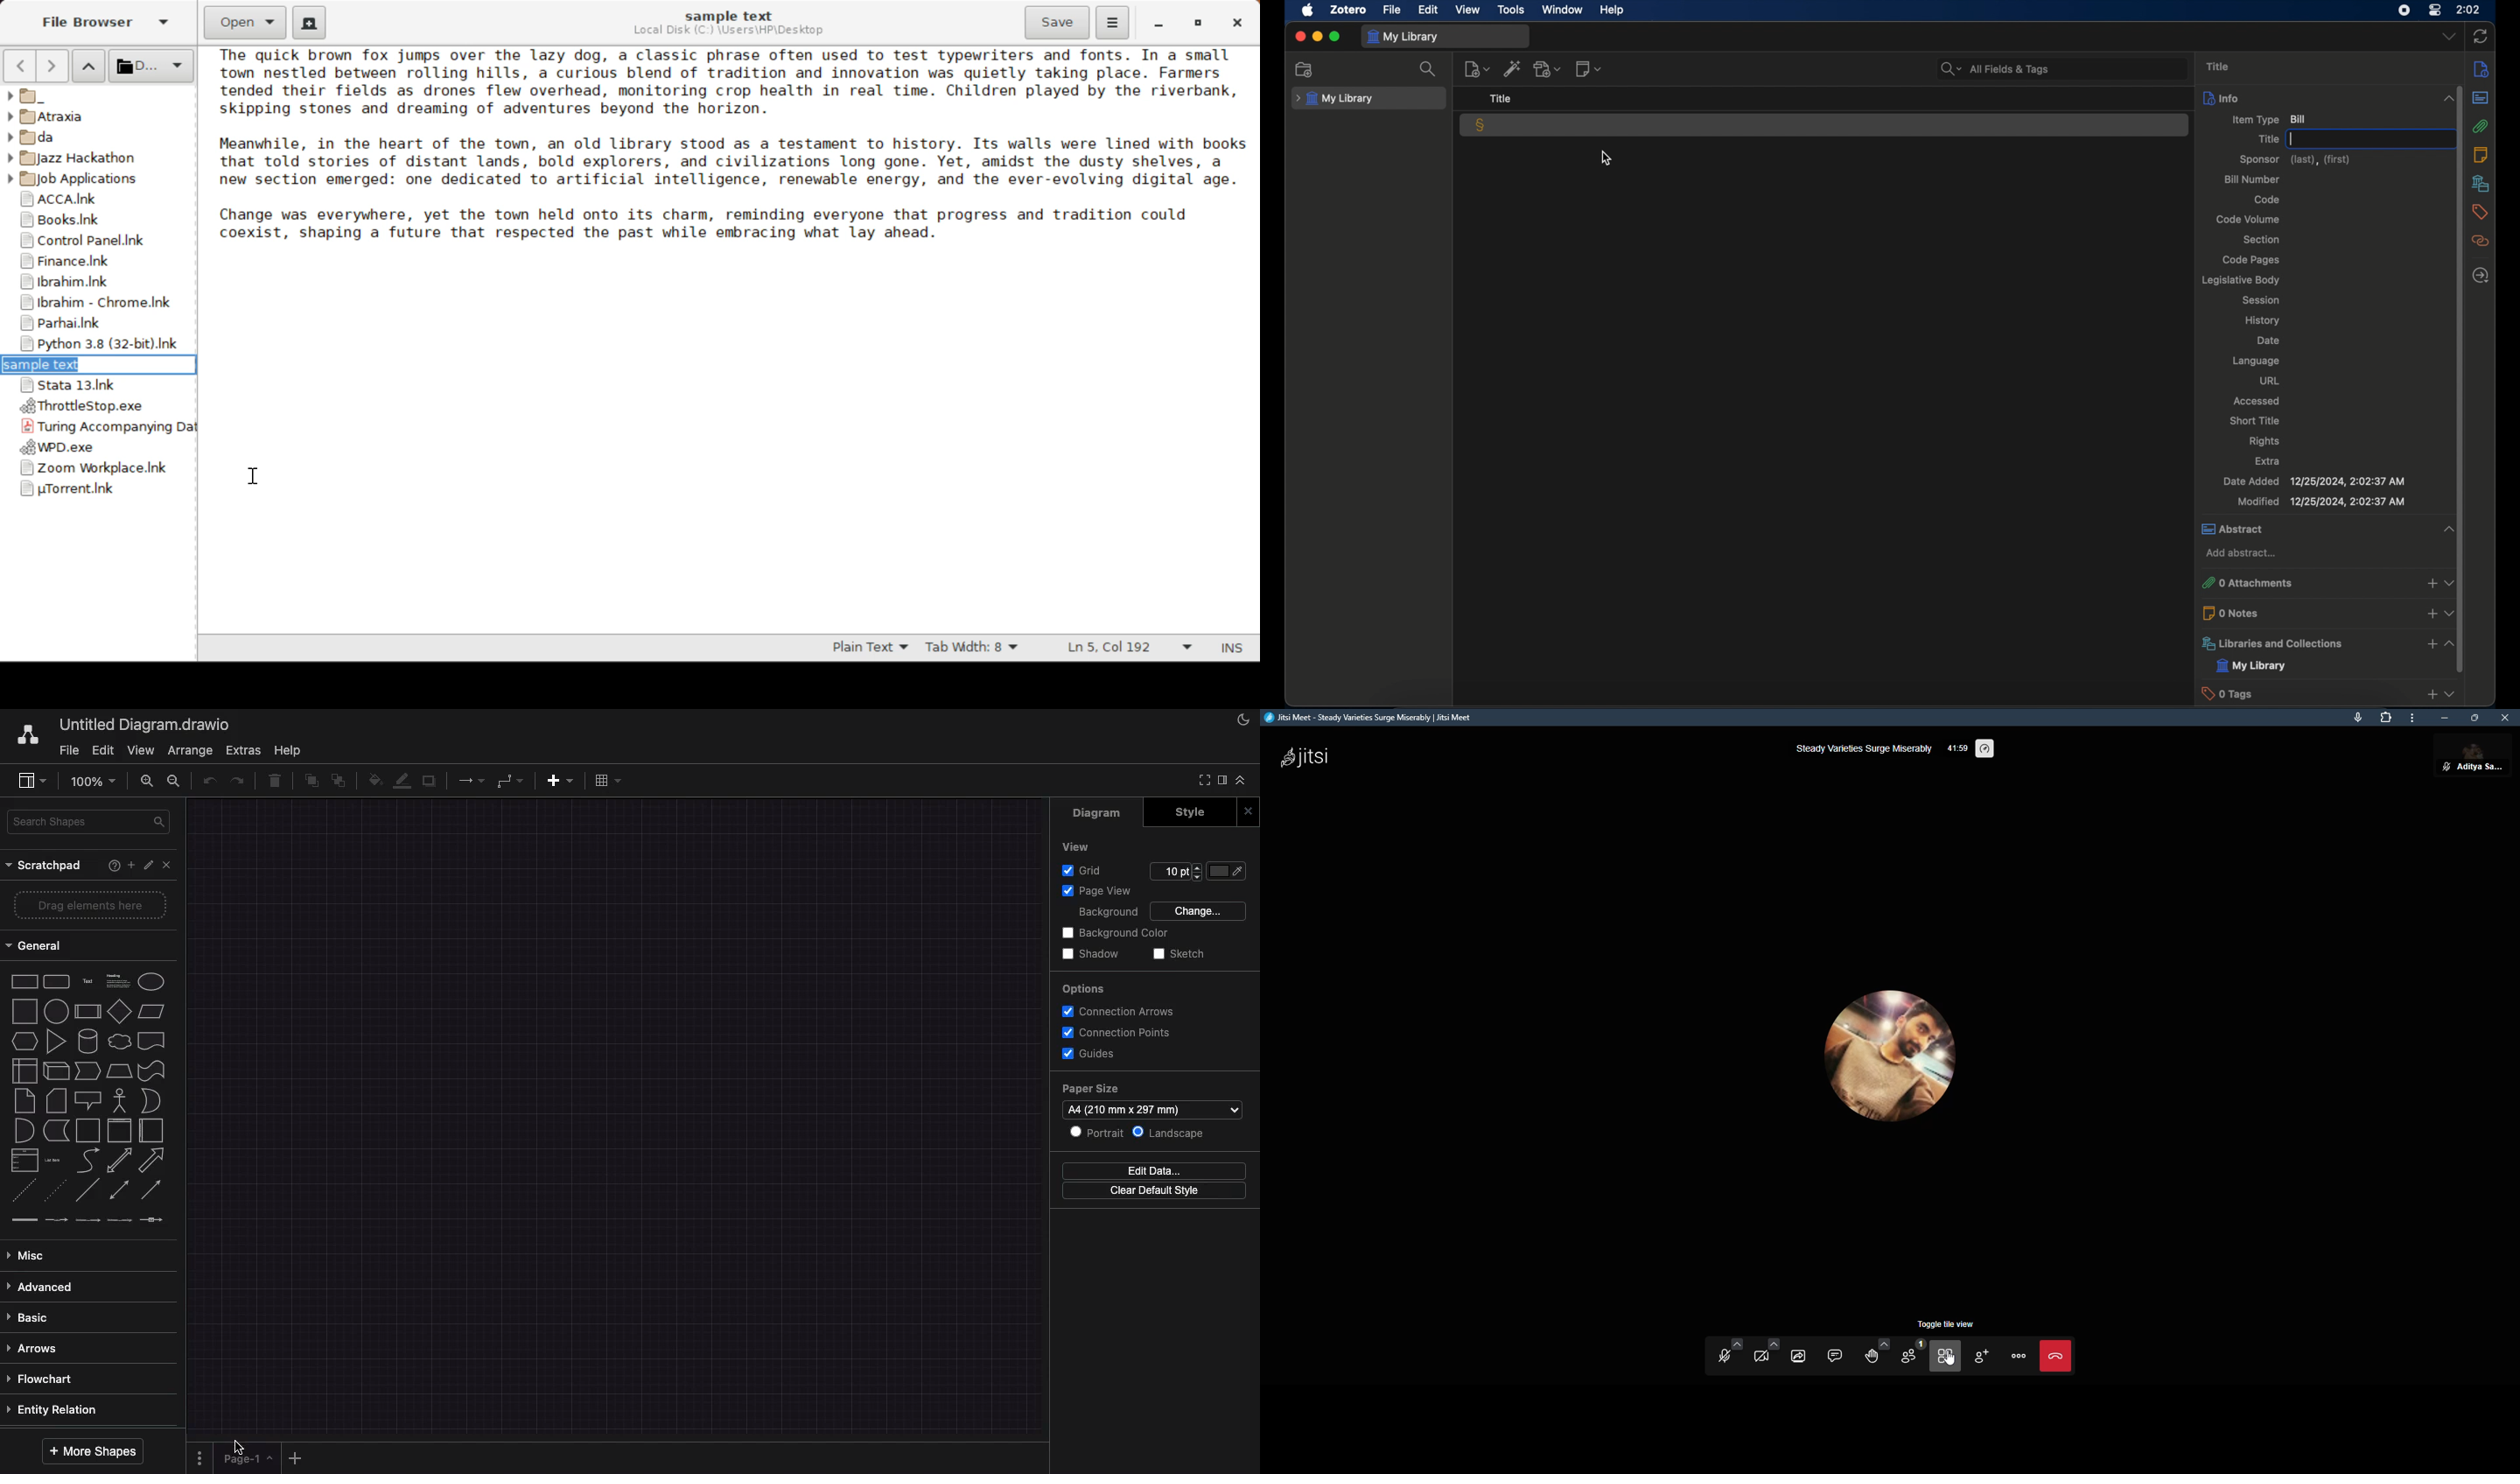 The height and width of the screenshot is (1484, 2520). What do you see at coordinates (2482, 68) in the screenshot?
I see `info` at bounding box center [2482, 68].